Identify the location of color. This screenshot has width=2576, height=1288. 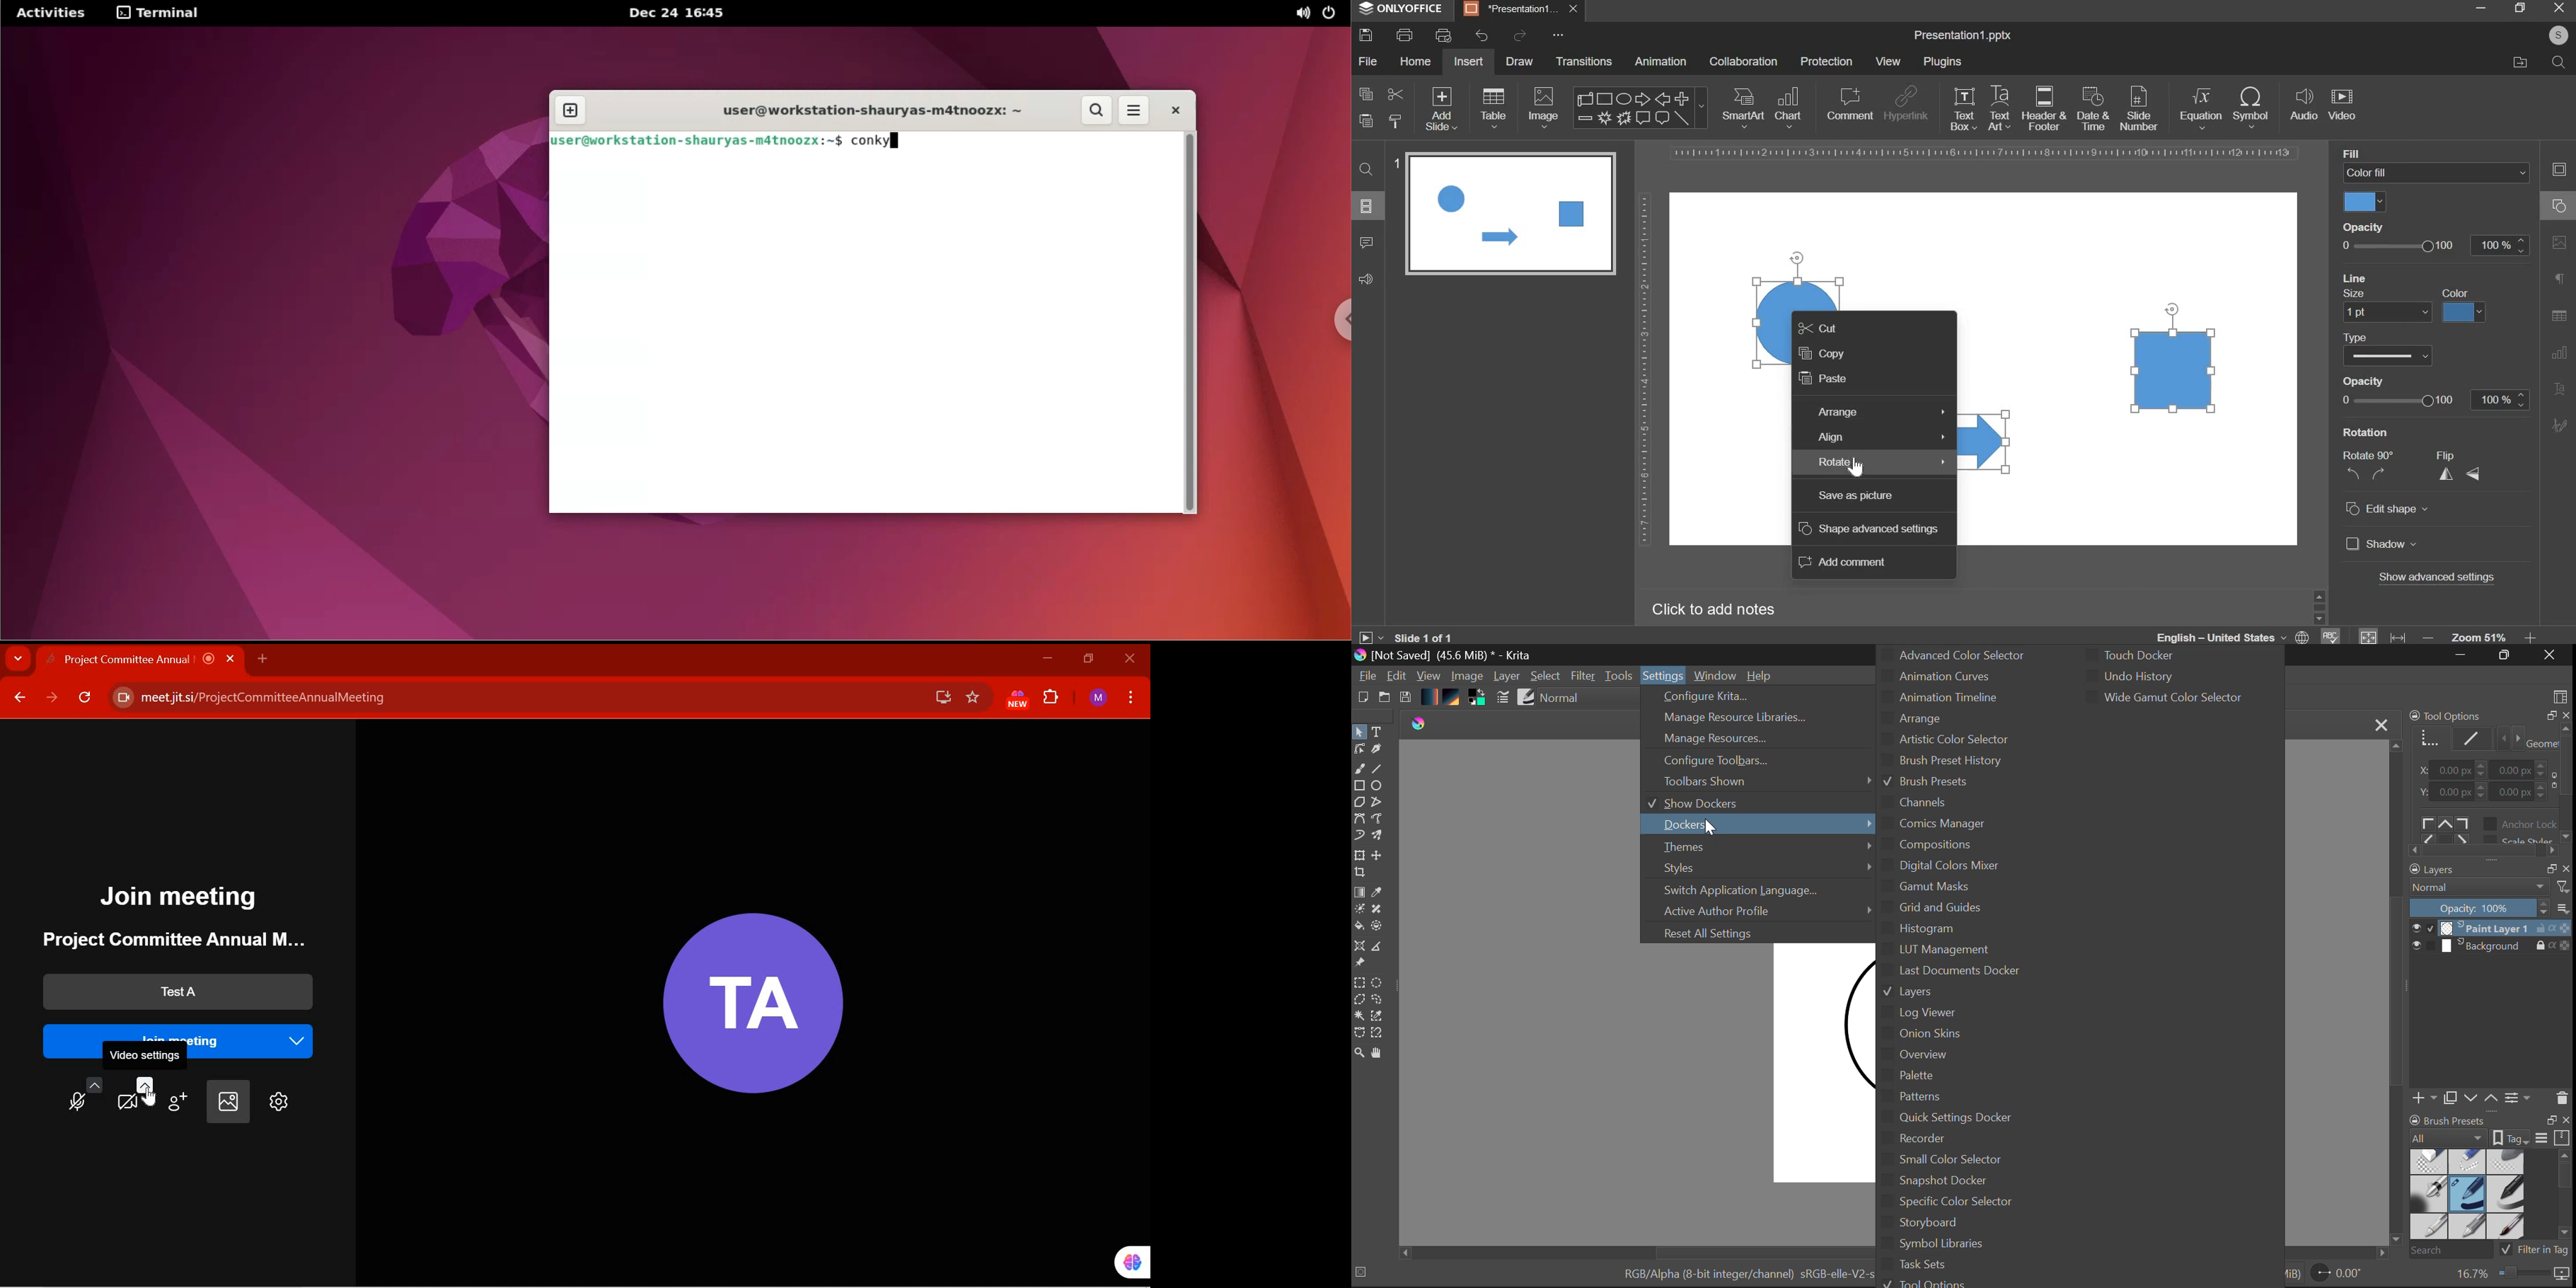
(2459, 292).